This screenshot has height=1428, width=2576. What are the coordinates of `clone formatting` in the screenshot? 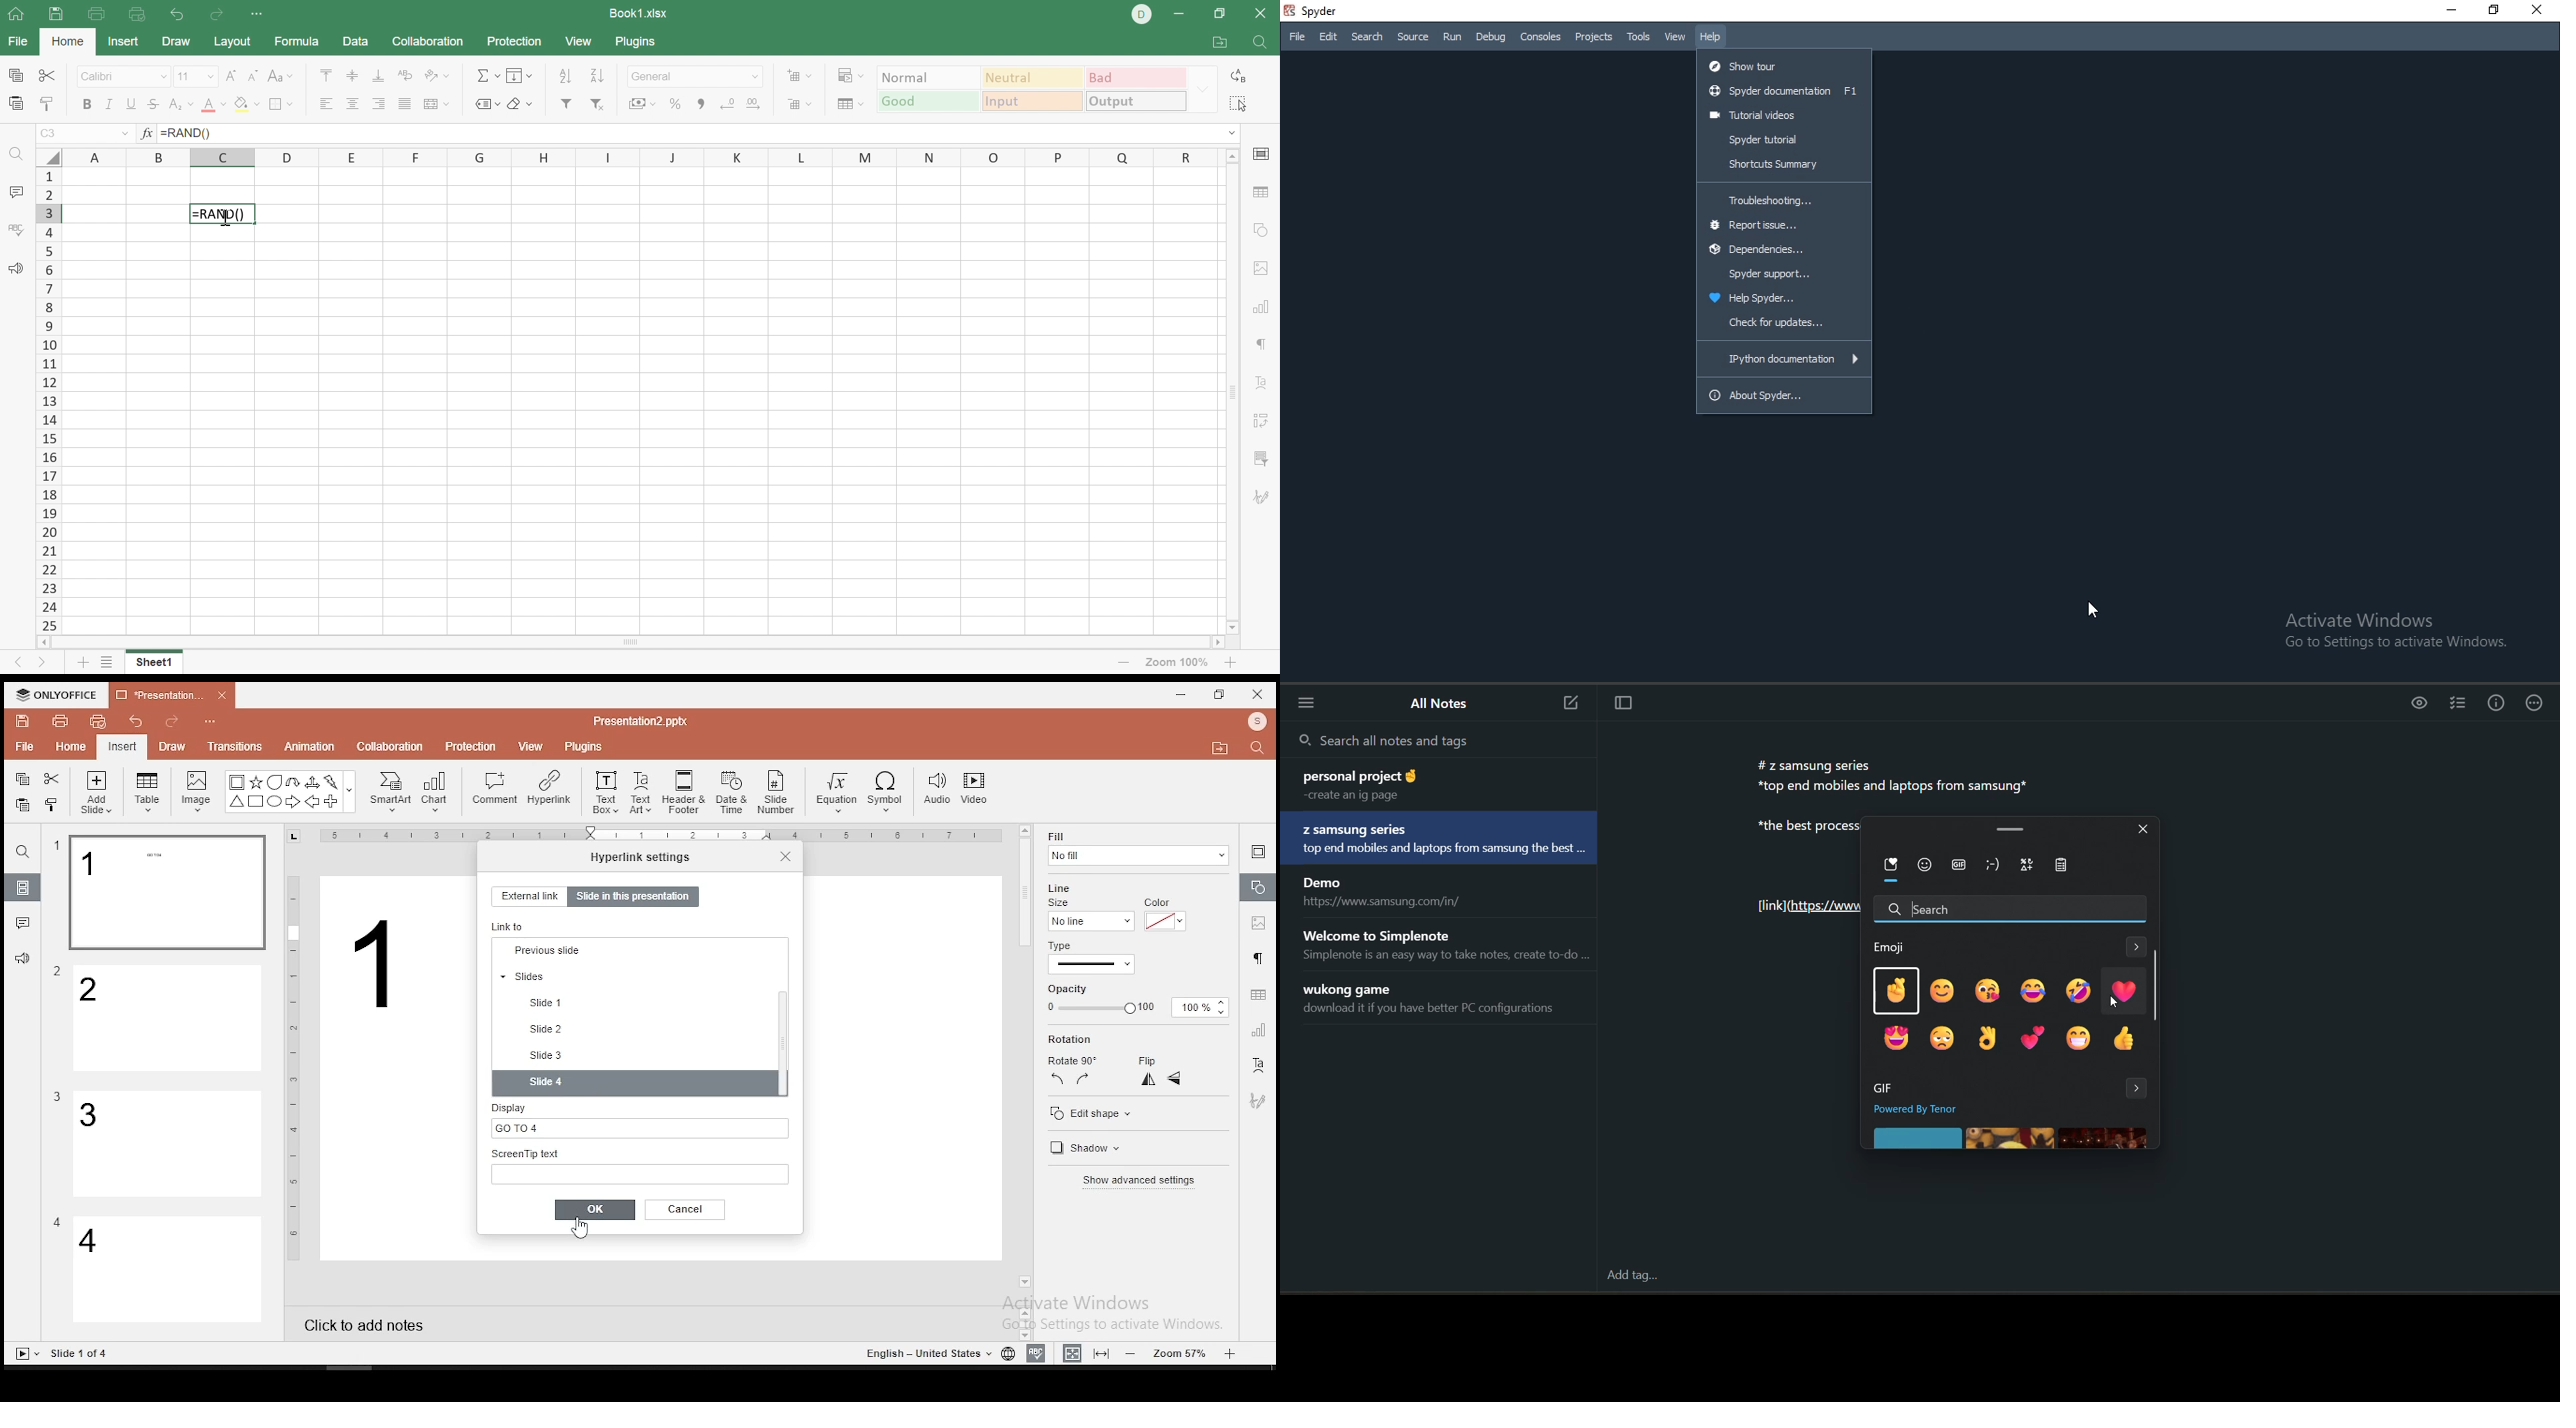 It's located at (52, 804).